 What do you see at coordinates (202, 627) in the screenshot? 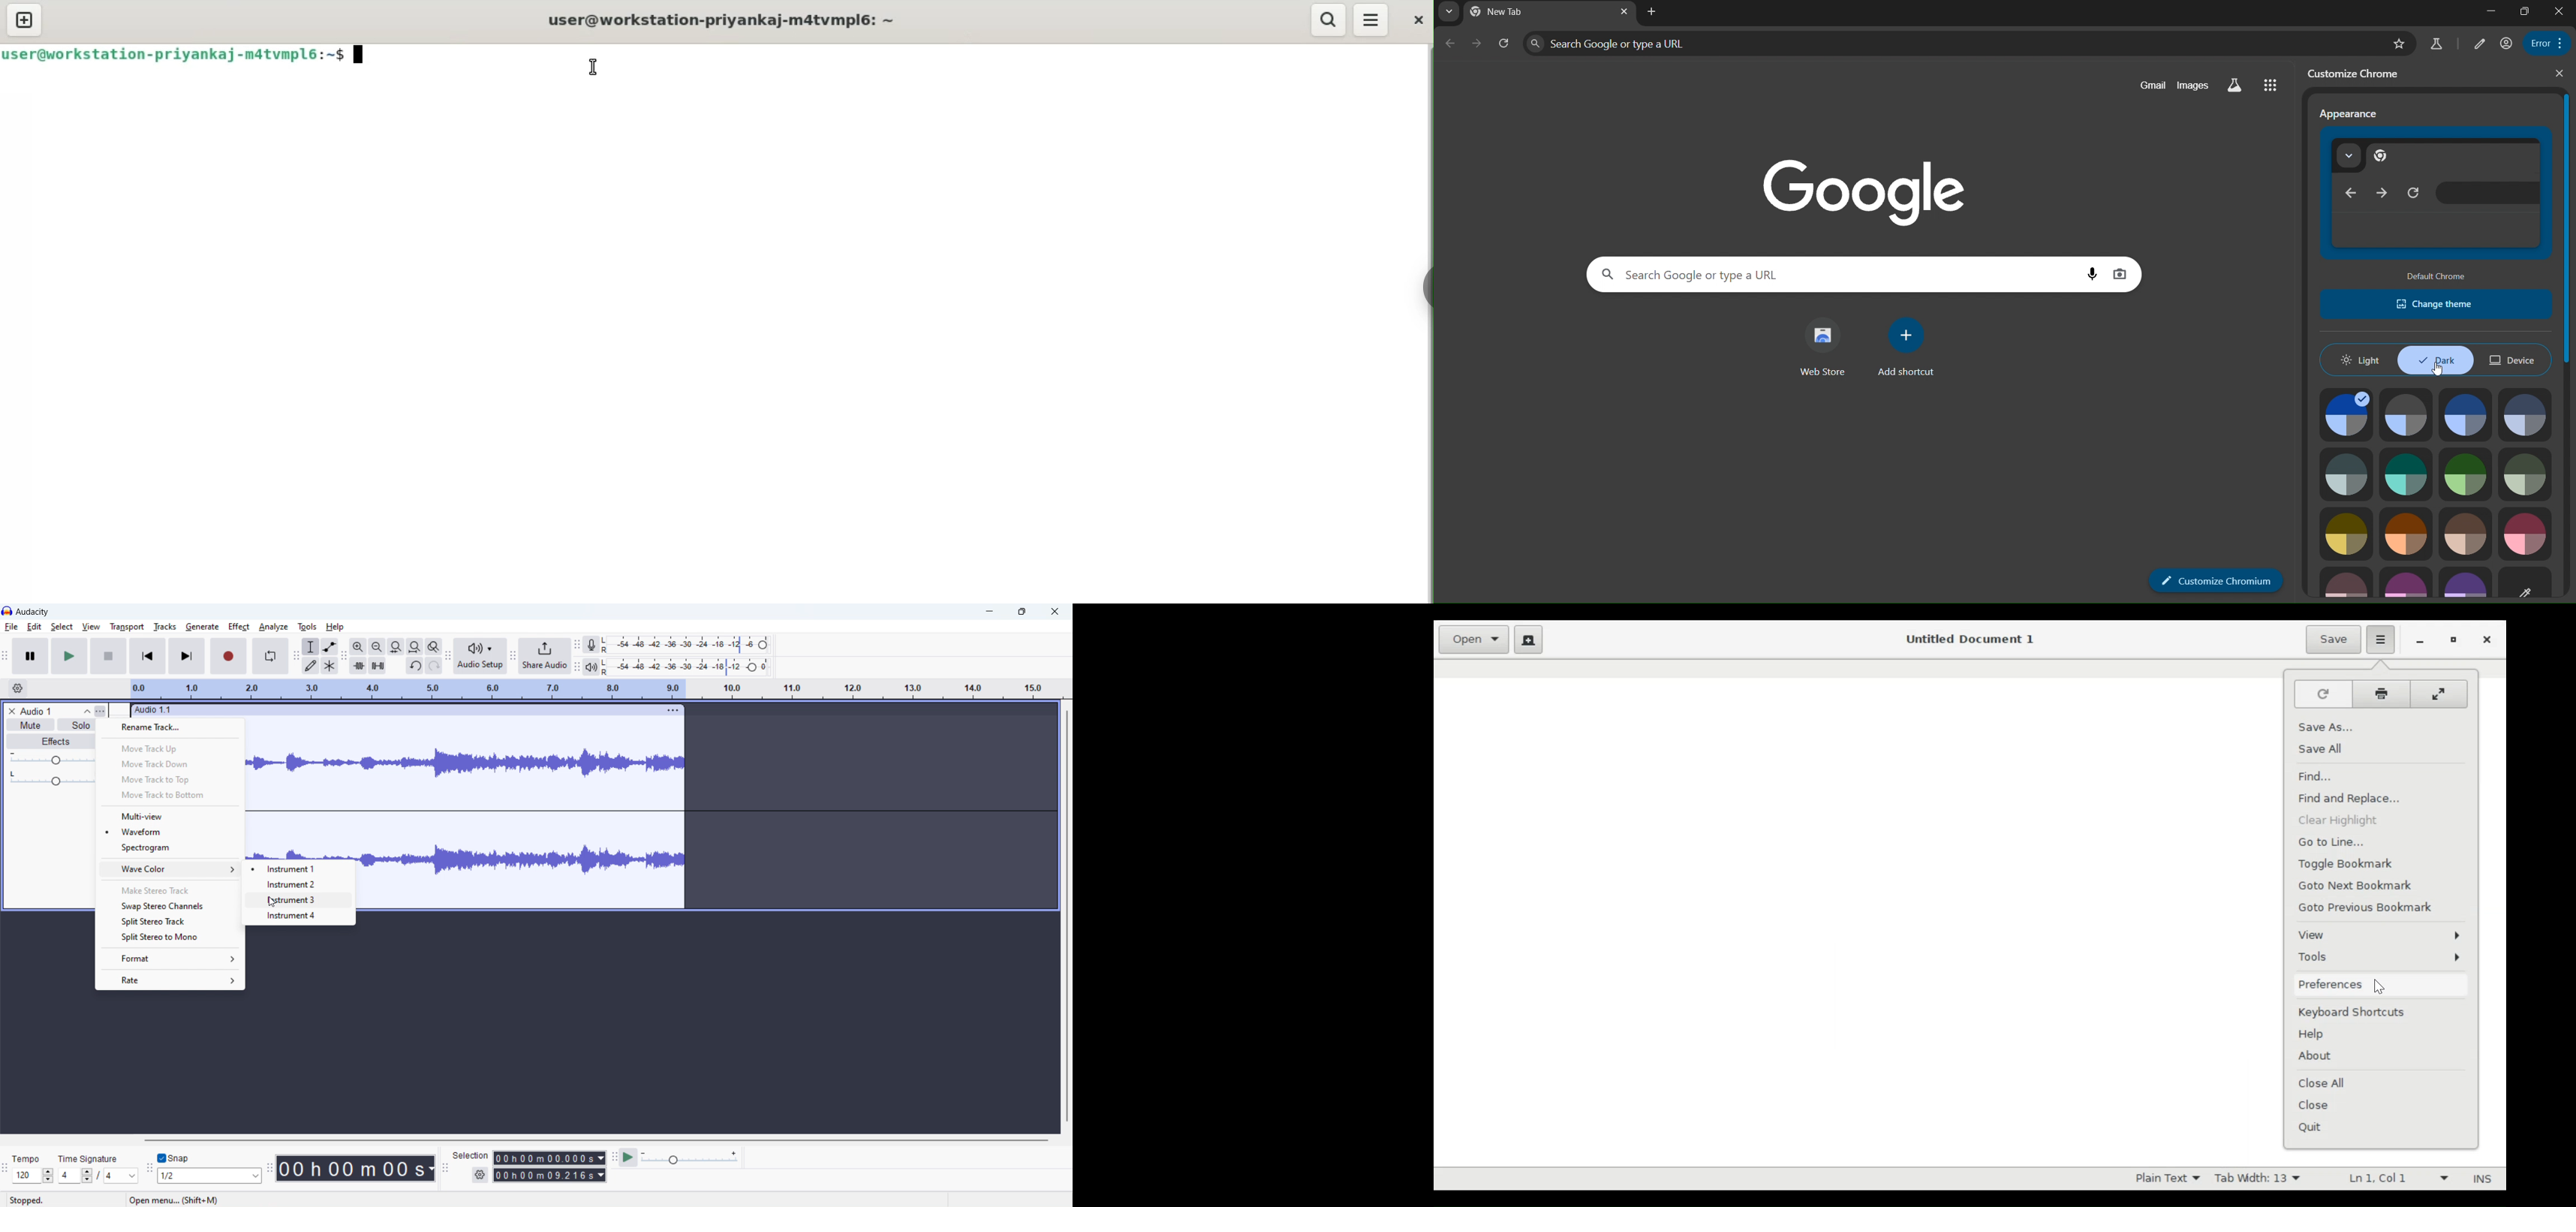
I see `generate` at bounding box center [202, 627].